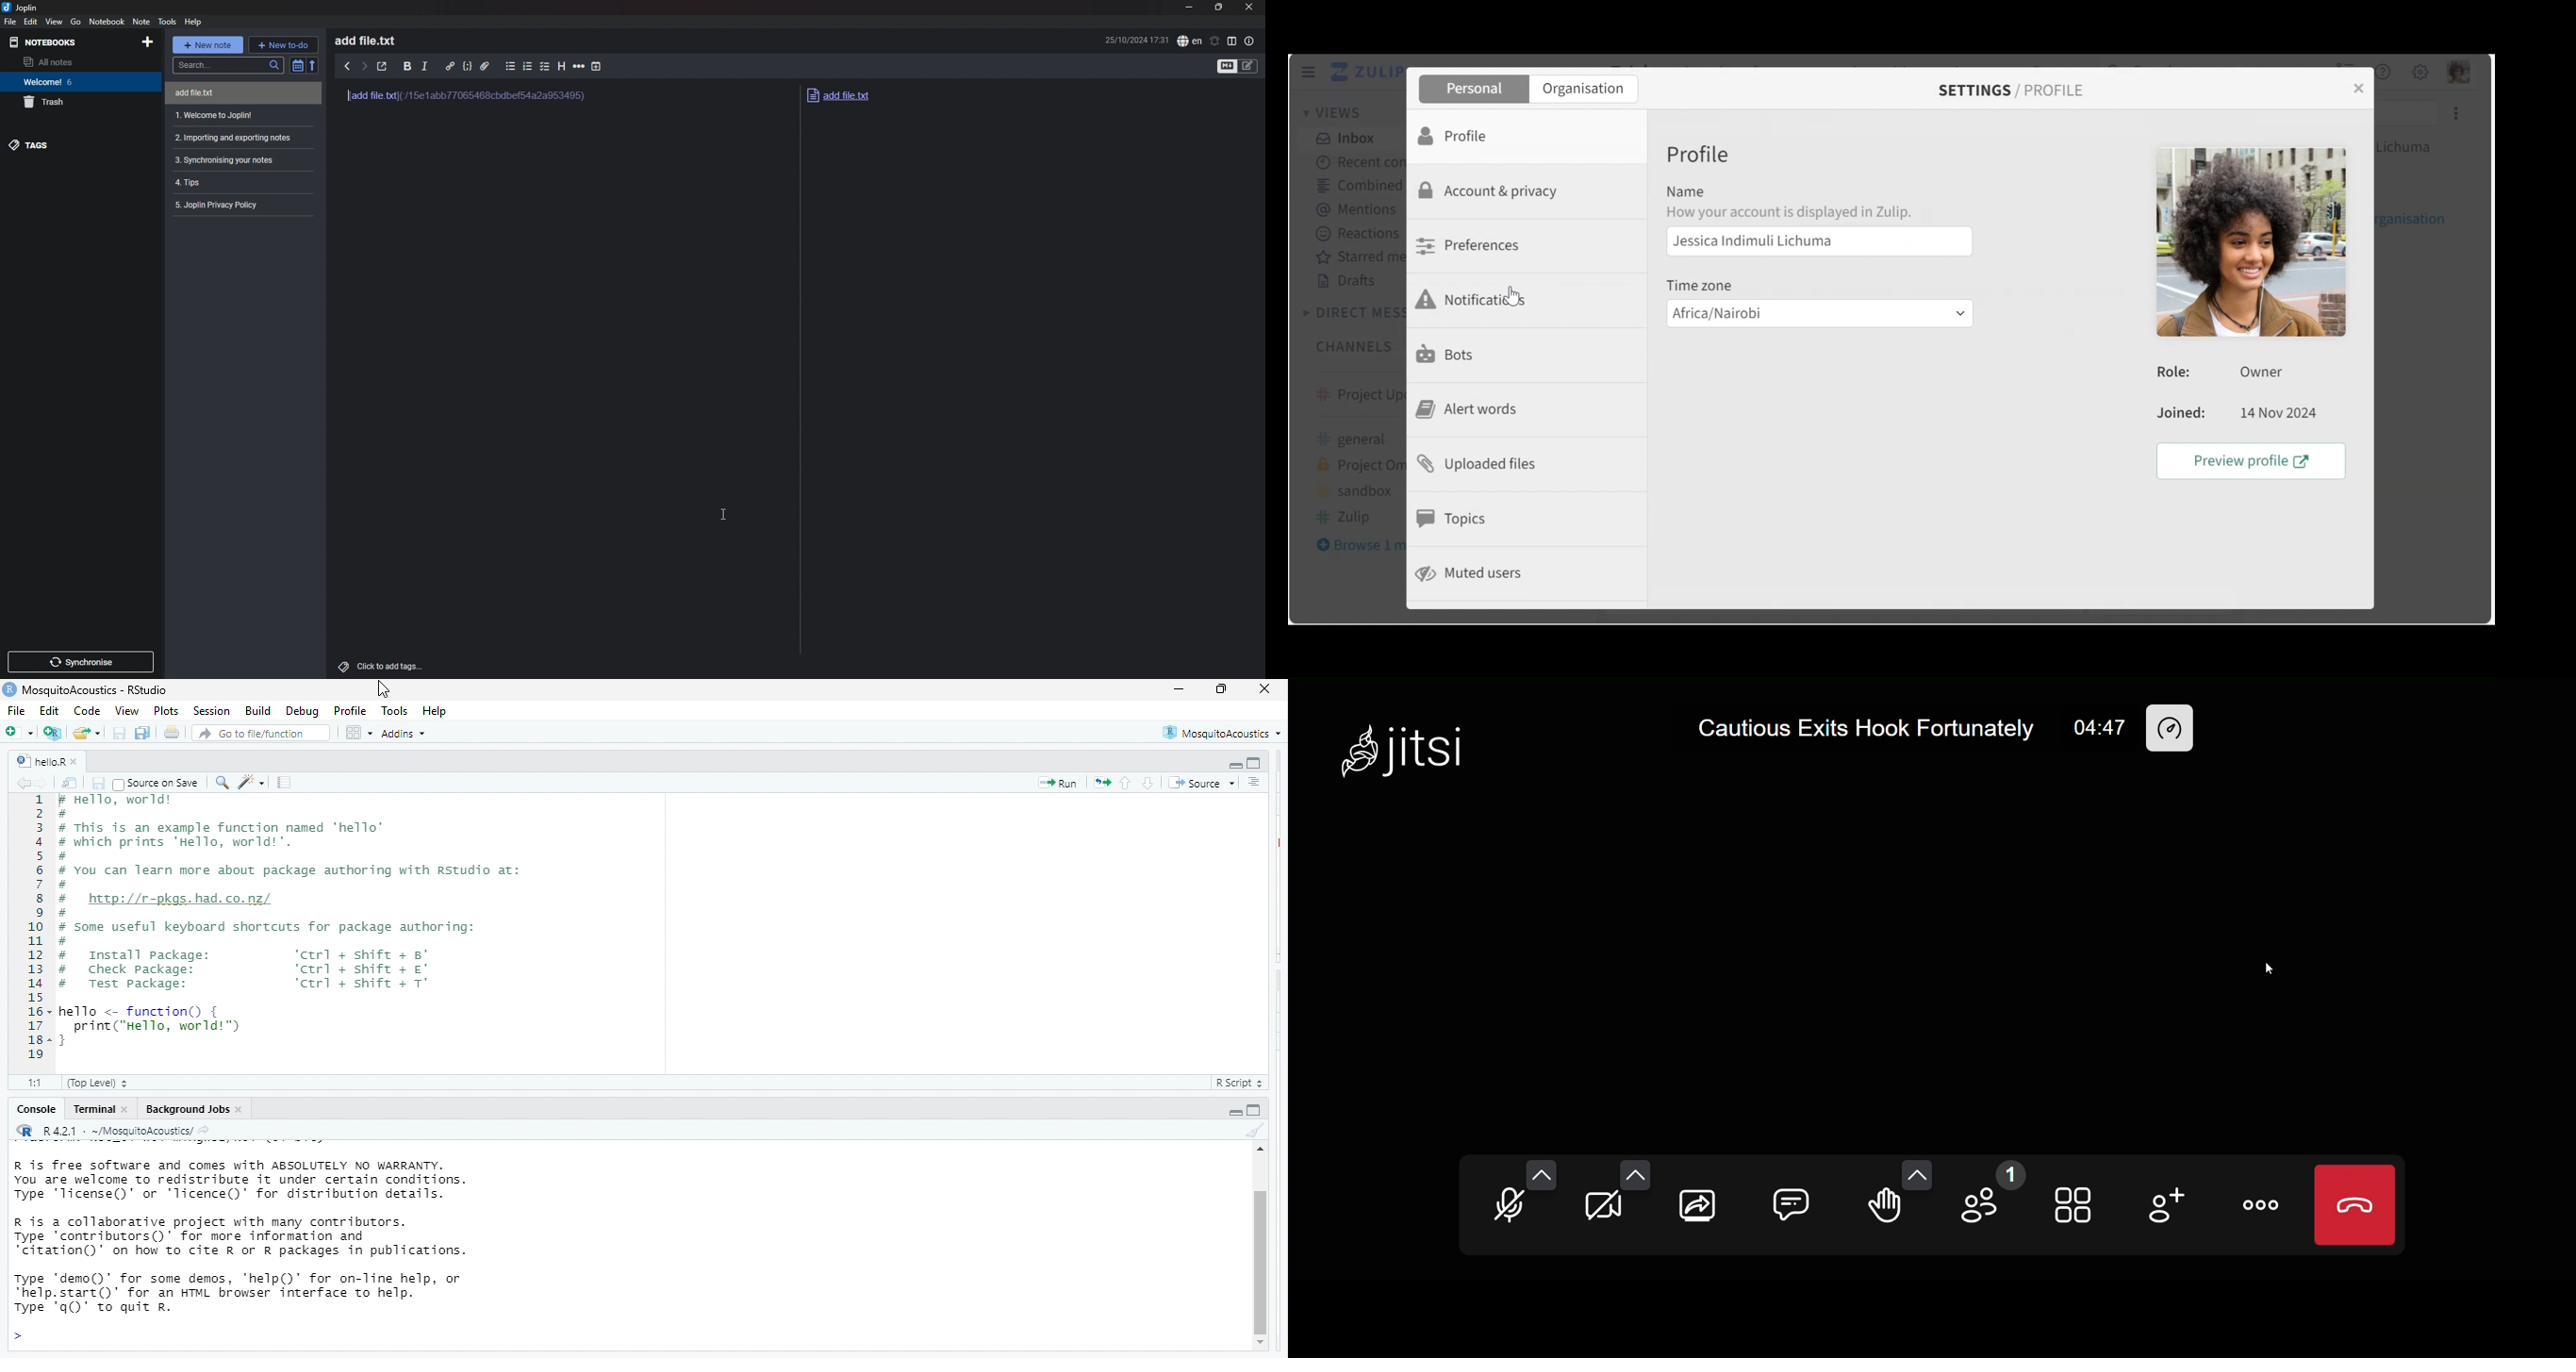  I want to click on 3. Synchronishing notes, so click(238, 160).